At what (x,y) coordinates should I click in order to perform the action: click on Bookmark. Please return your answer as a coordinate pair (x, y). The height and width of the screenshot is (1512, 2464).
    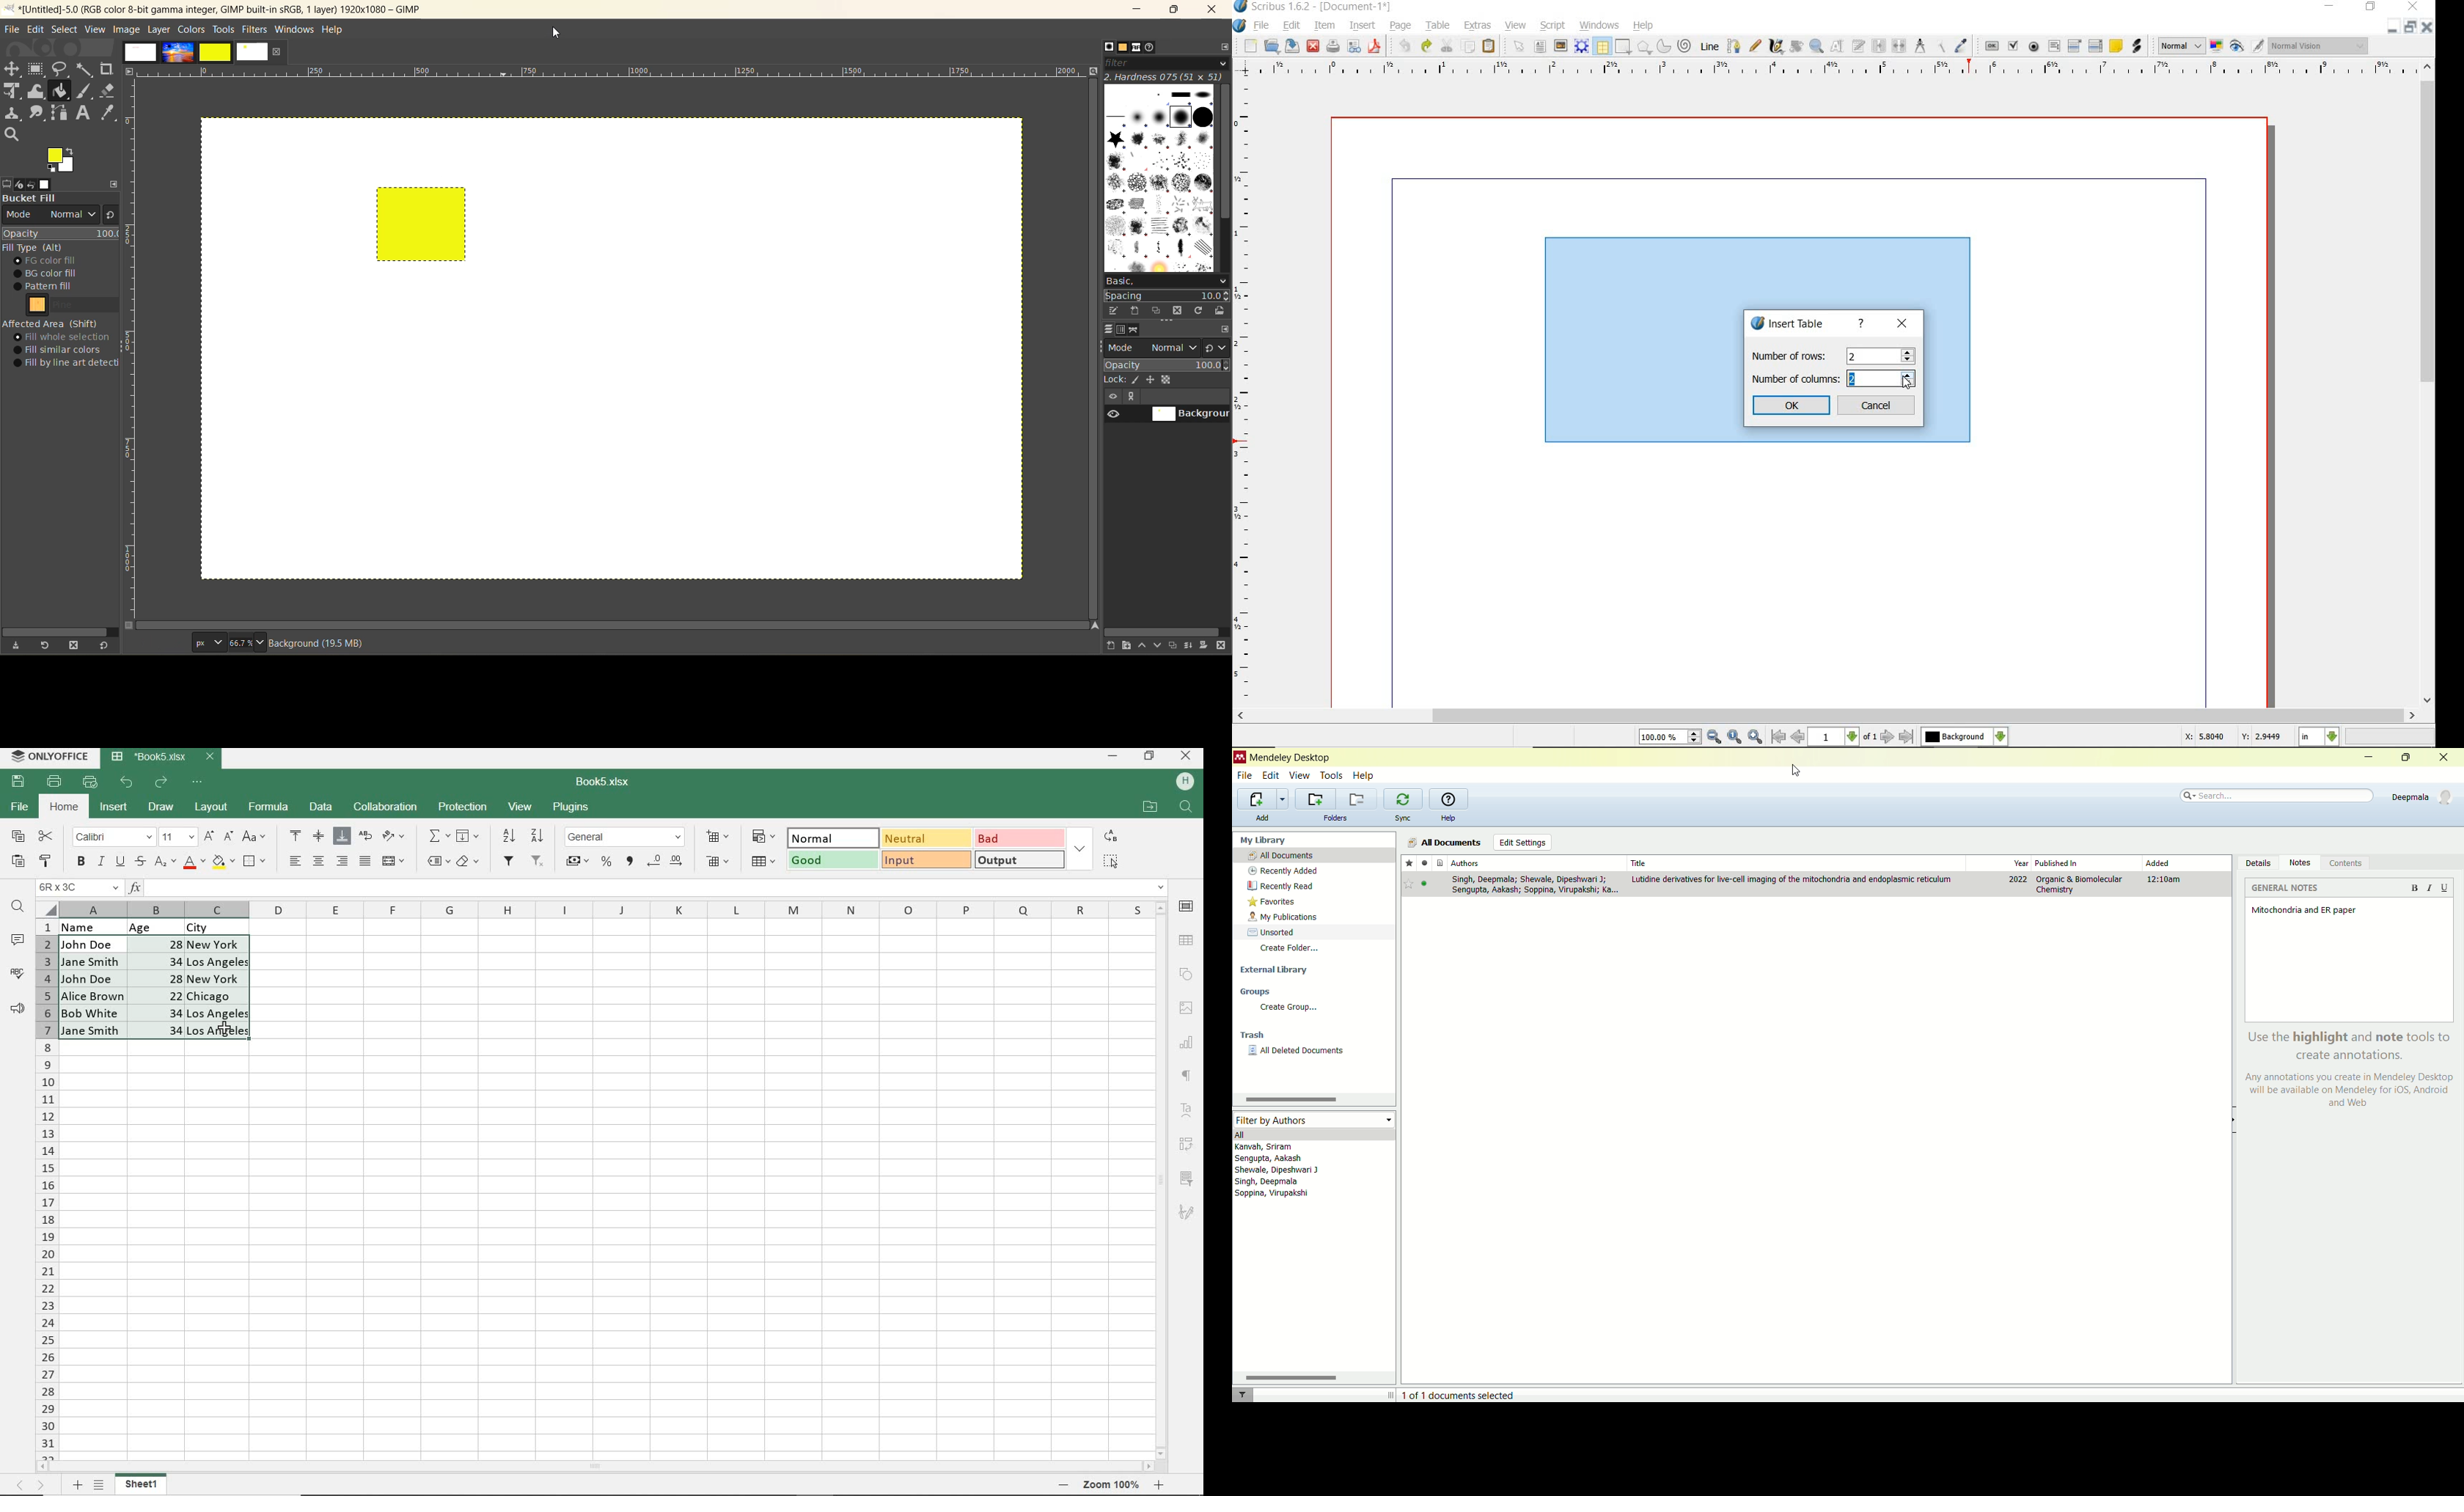
    Looking at the image, I should click on (1409, 885).